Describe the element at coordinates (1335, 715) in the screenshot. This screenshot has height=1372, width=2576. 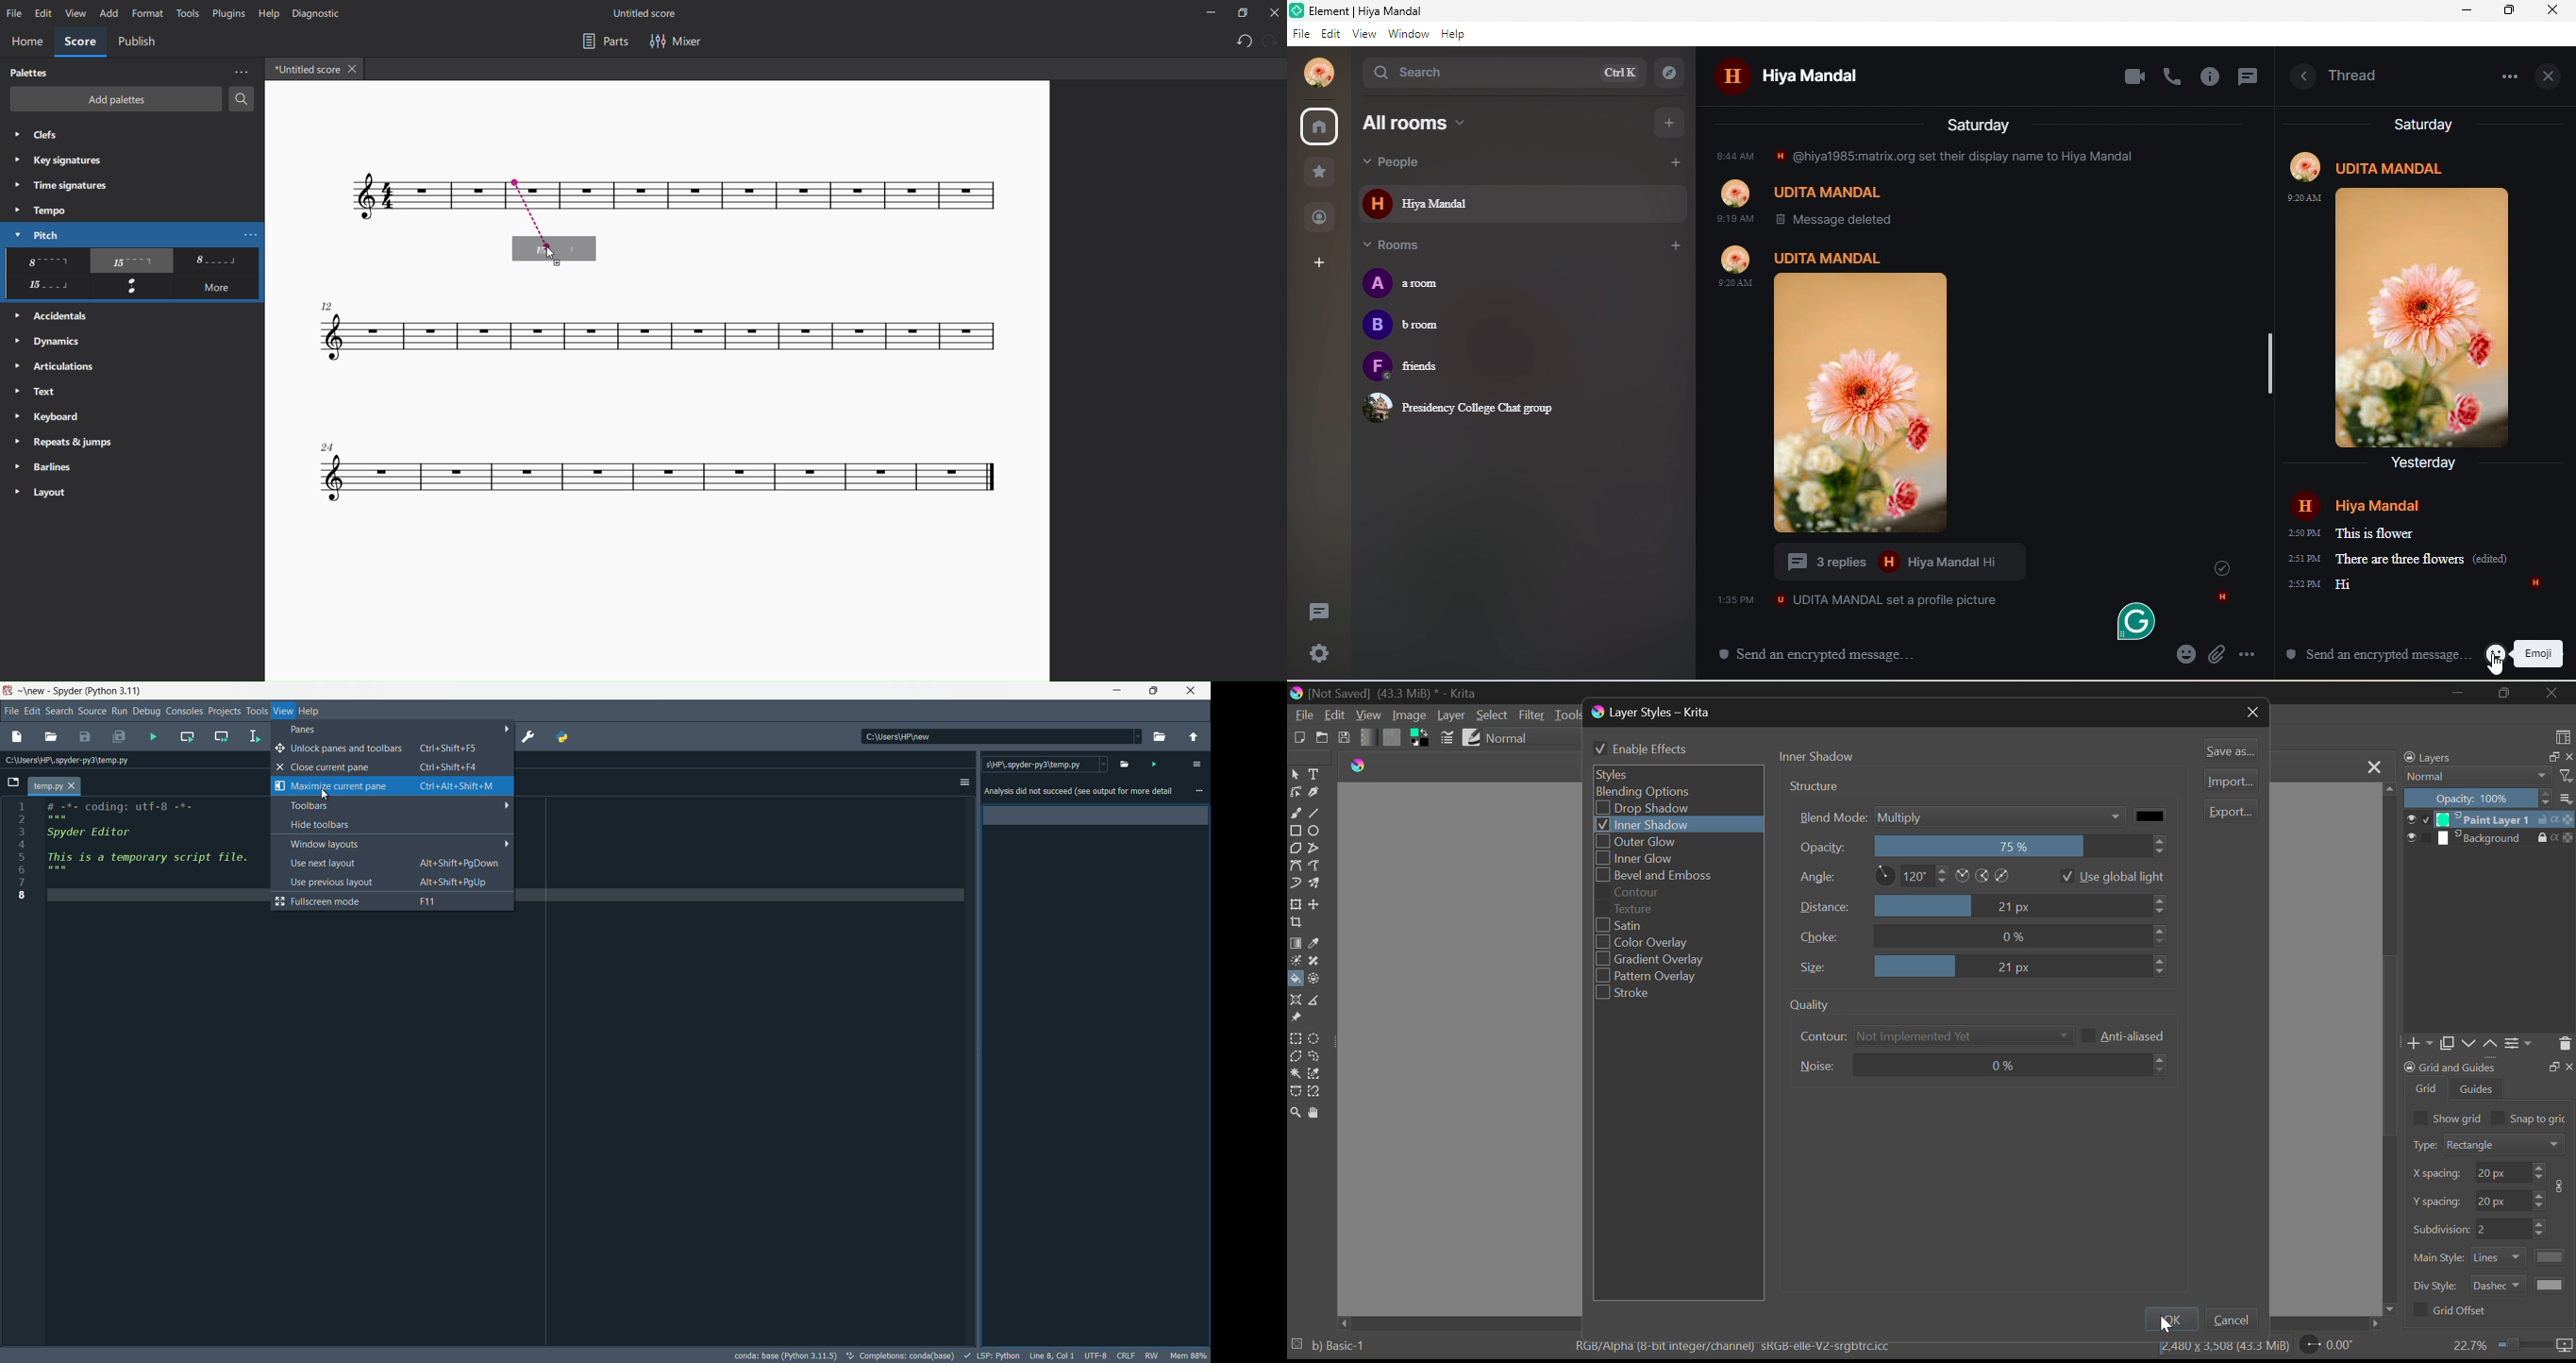
I see `Edit` at that location.